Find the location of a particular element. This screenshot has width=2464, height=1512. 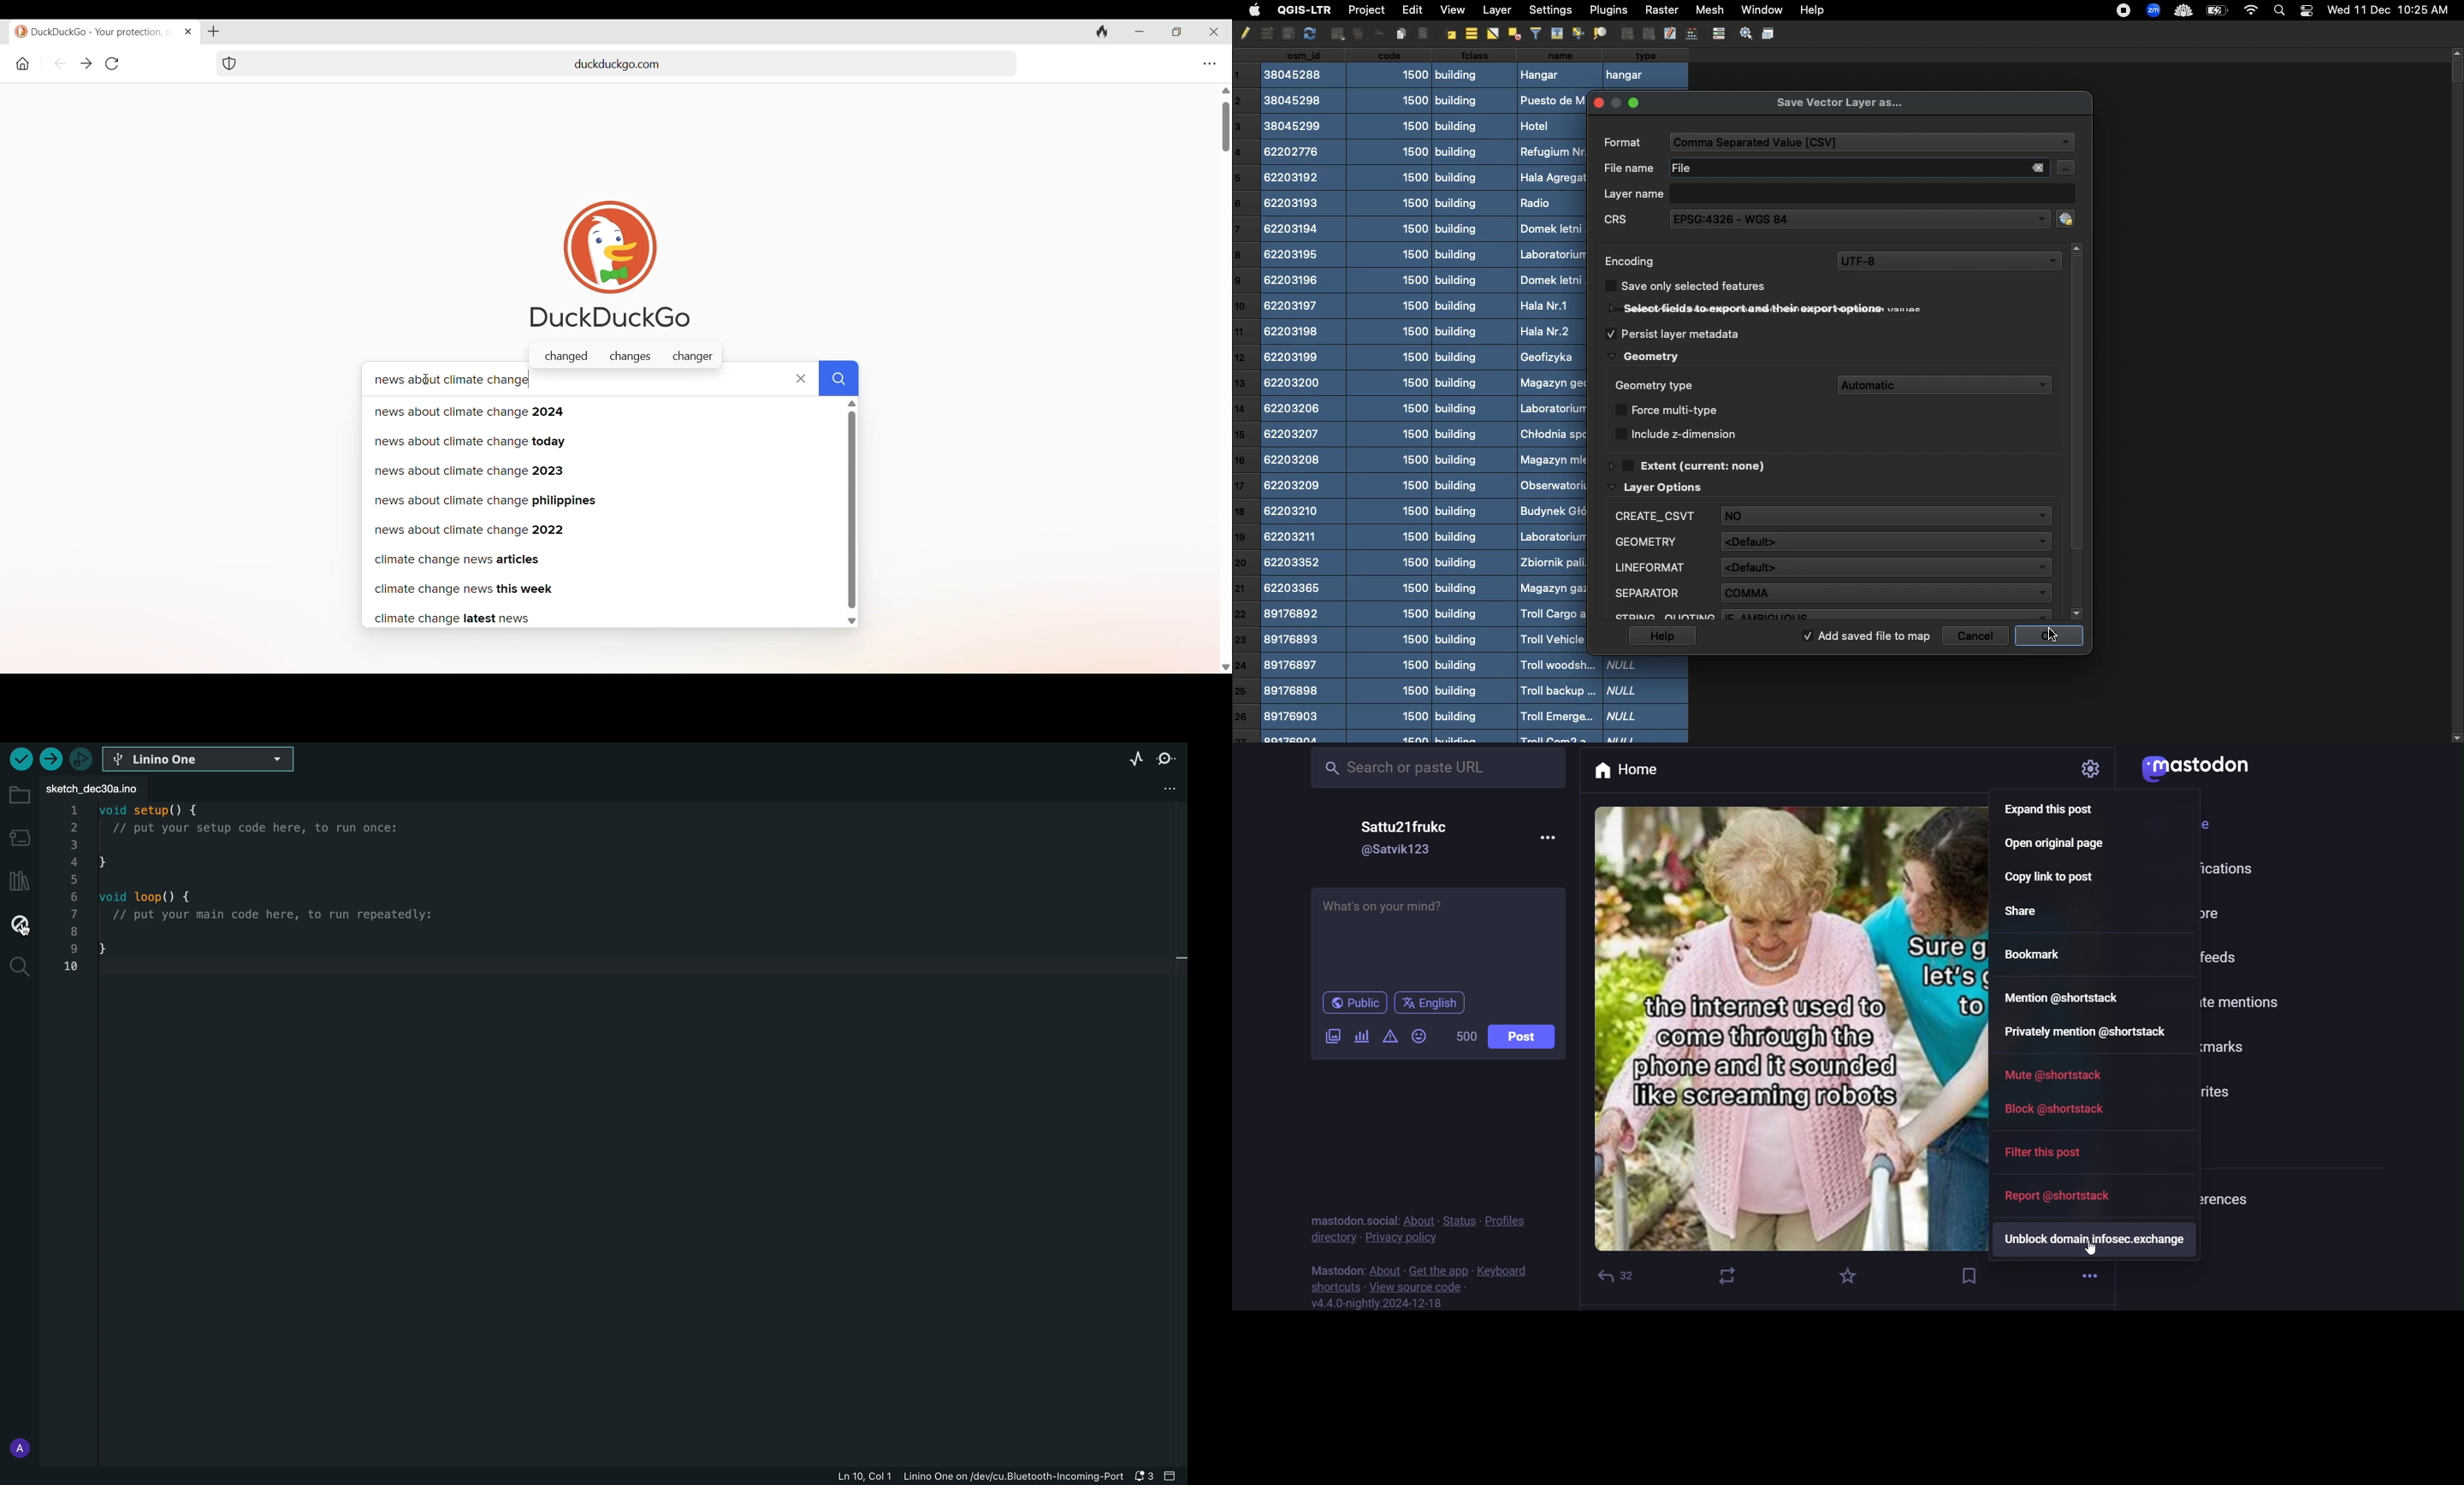

Insert Image is located at coordinates (1401, 33).